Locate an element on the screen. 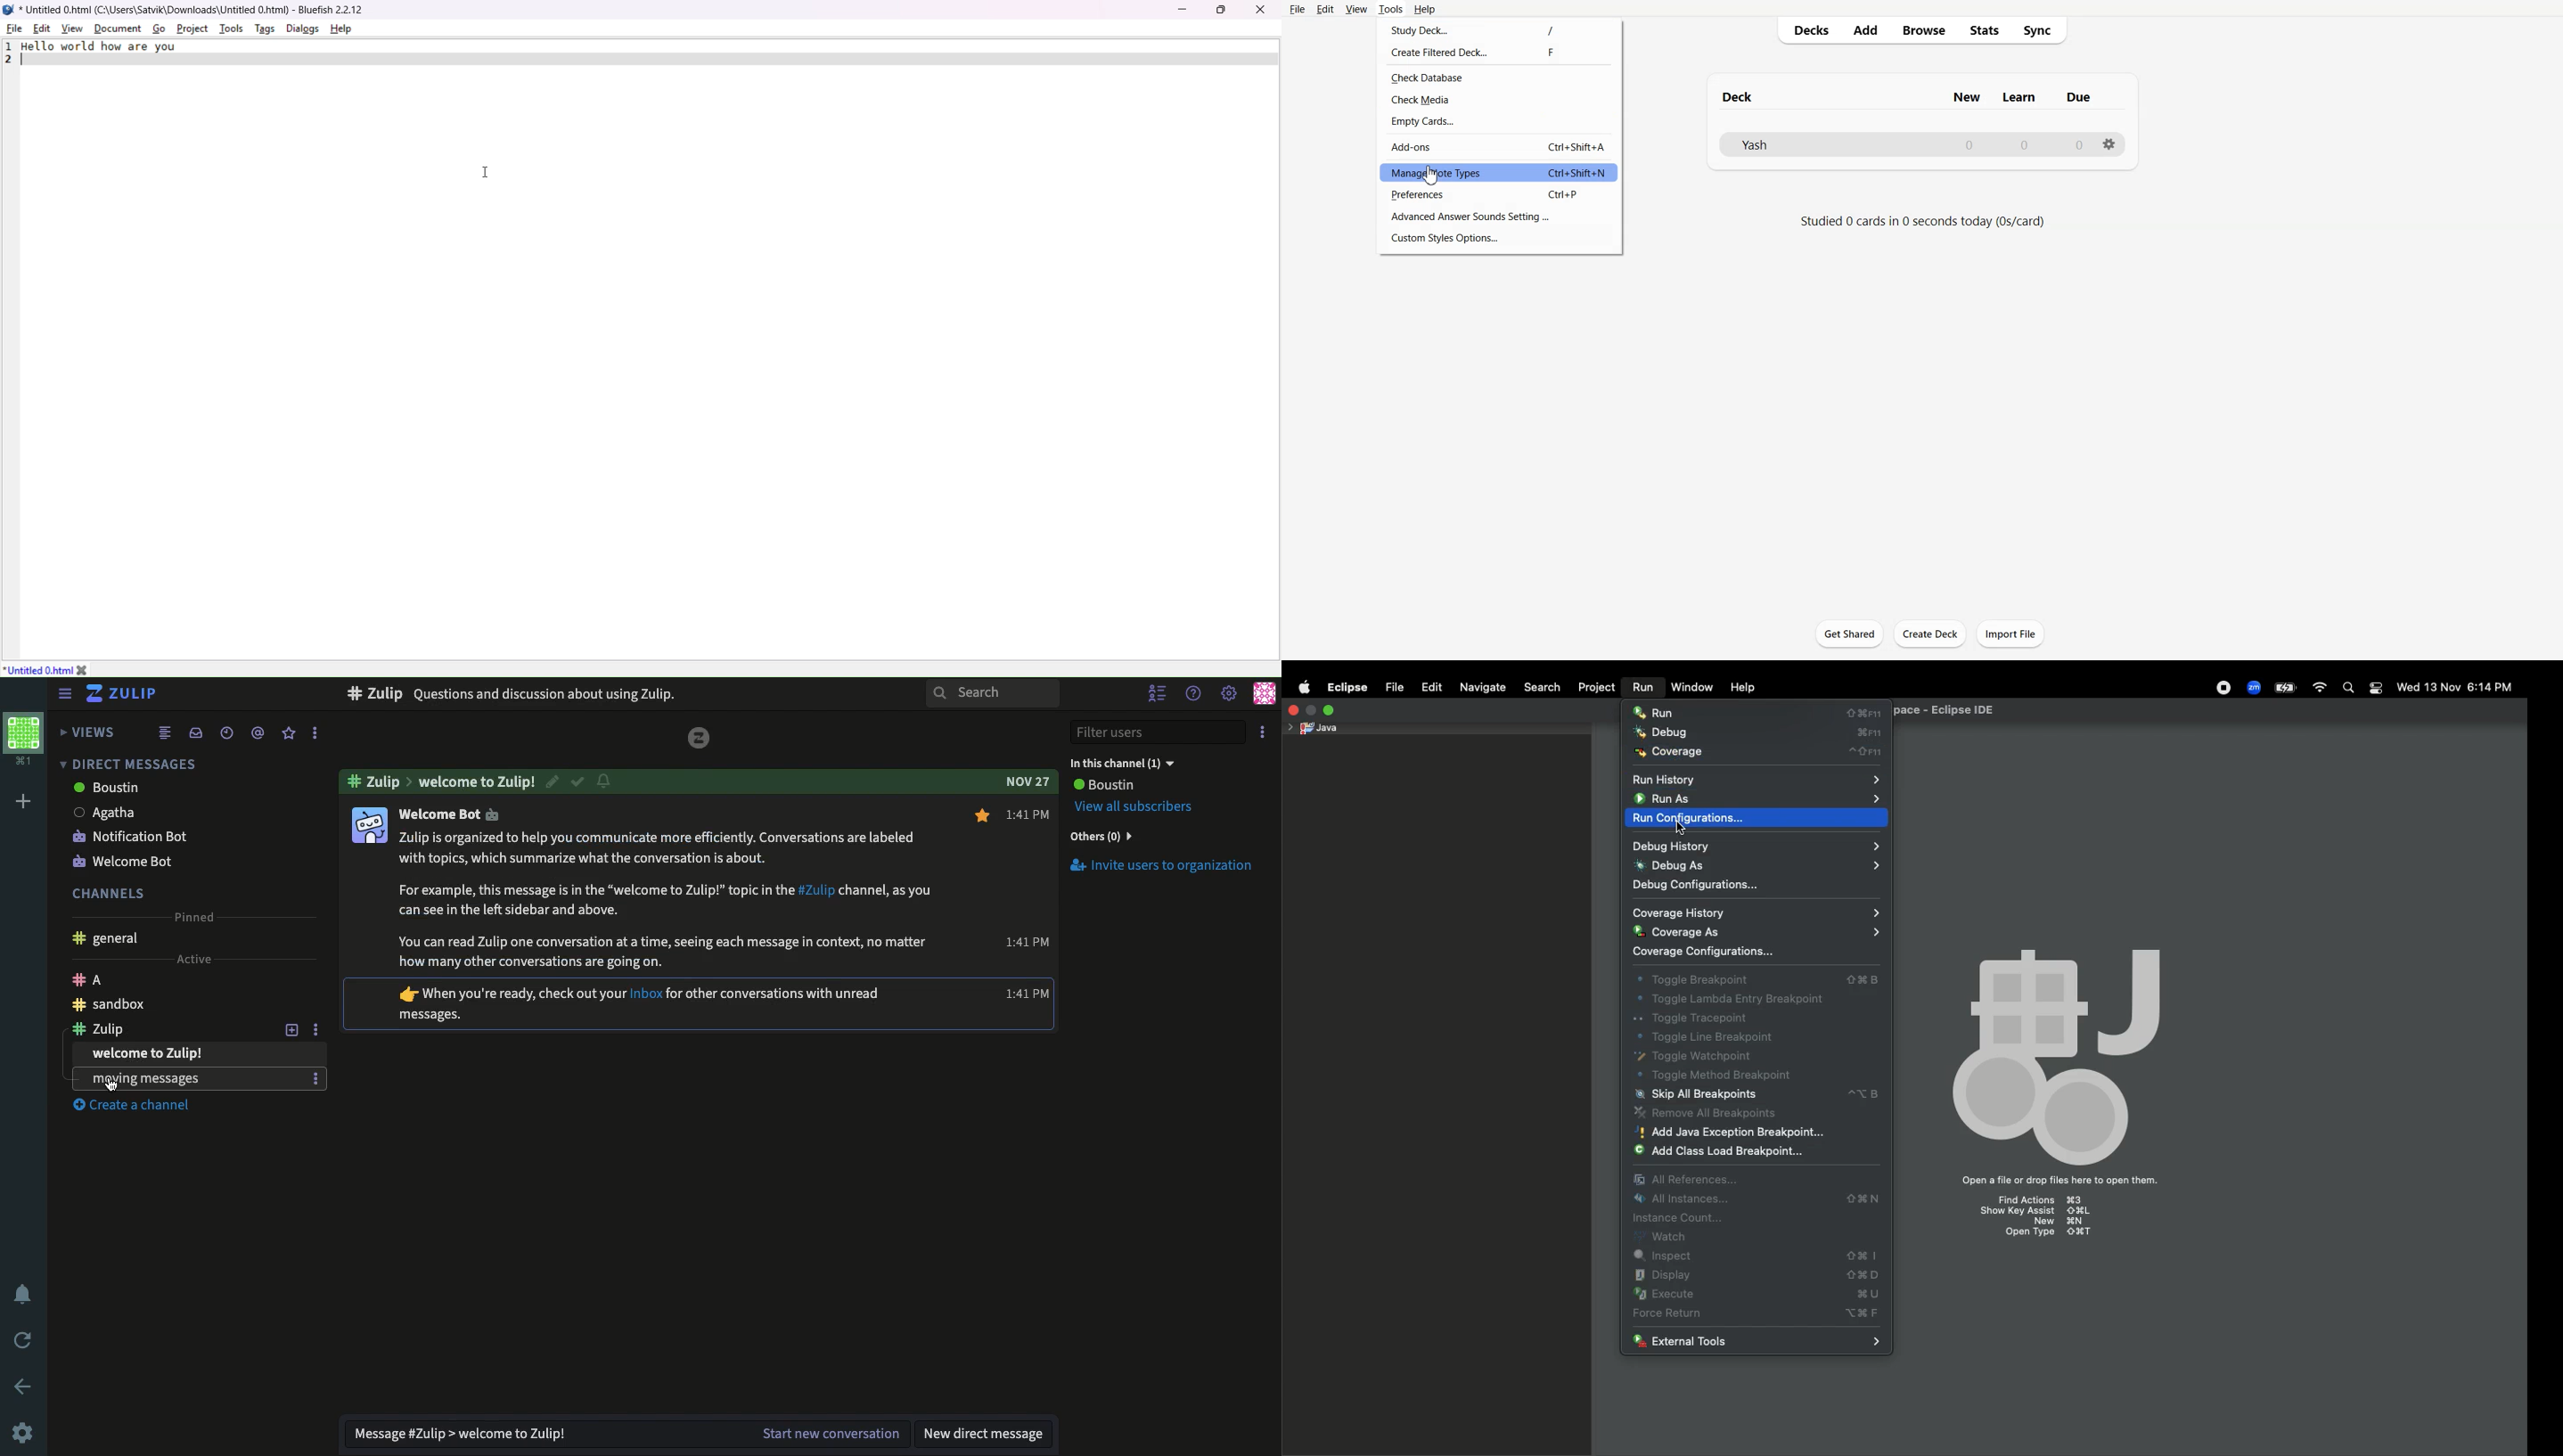 The height and width of the screenshot is (1456, 2576). Empty Cards is located at coordinates (1496, 121).